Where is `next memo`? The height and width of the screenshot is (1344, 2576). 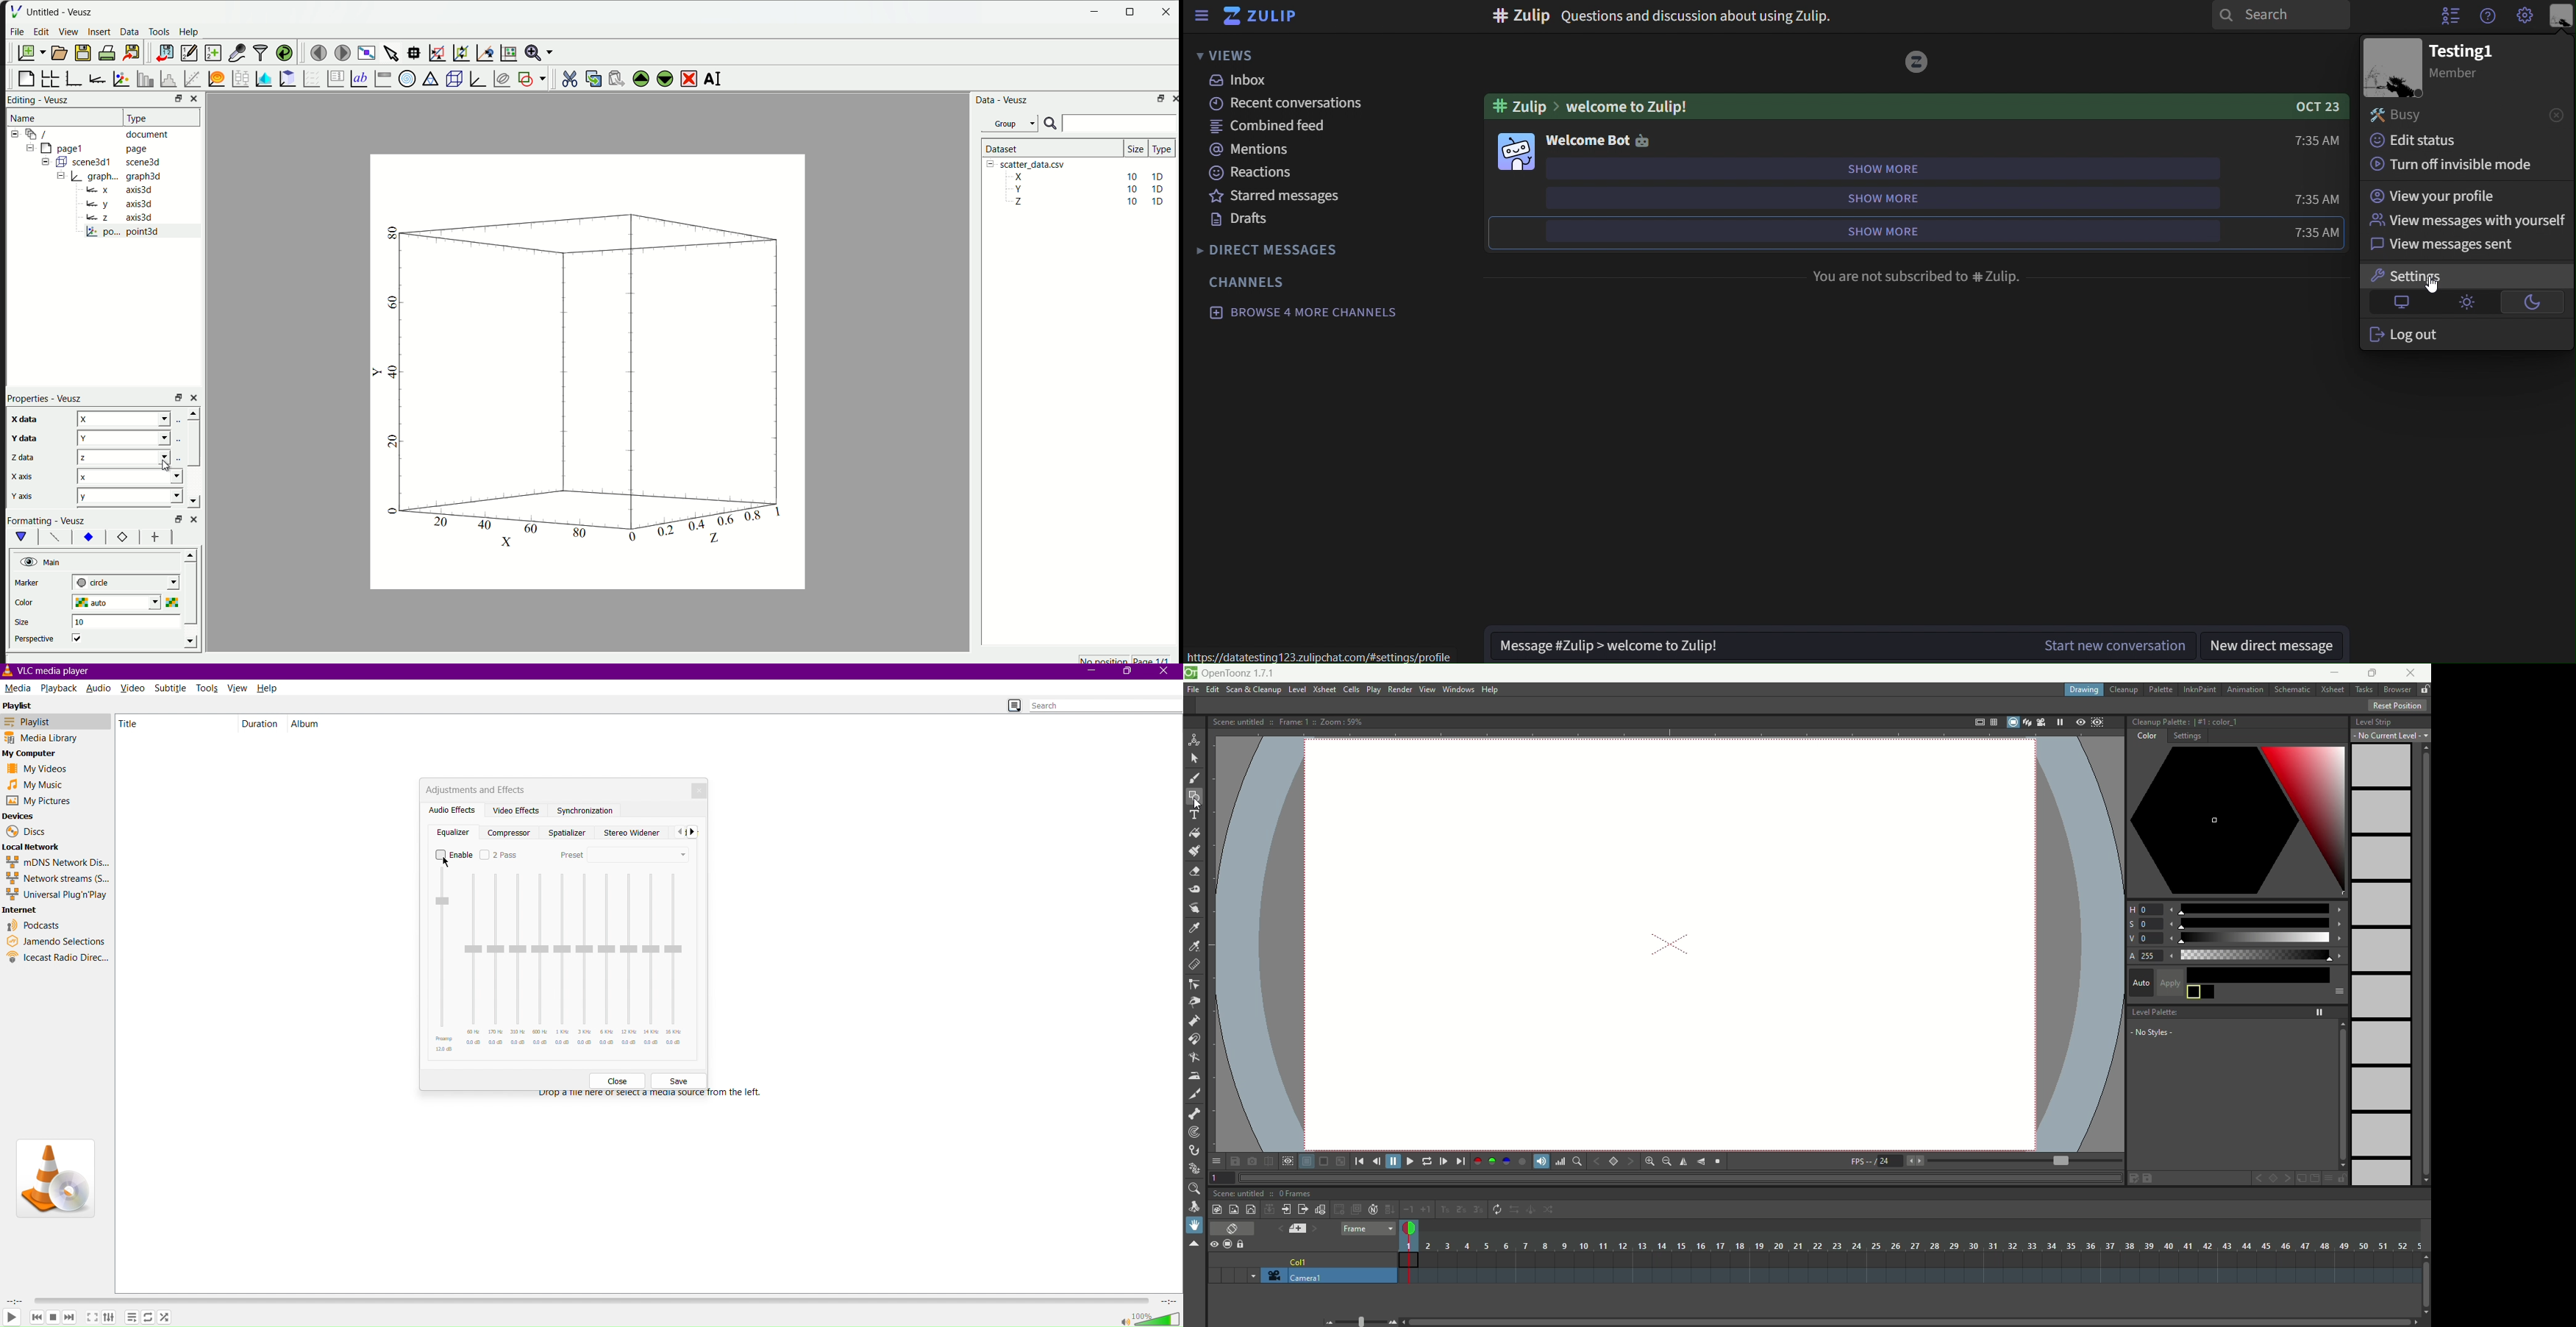 next memo is located at coordinates (1315, 1230).